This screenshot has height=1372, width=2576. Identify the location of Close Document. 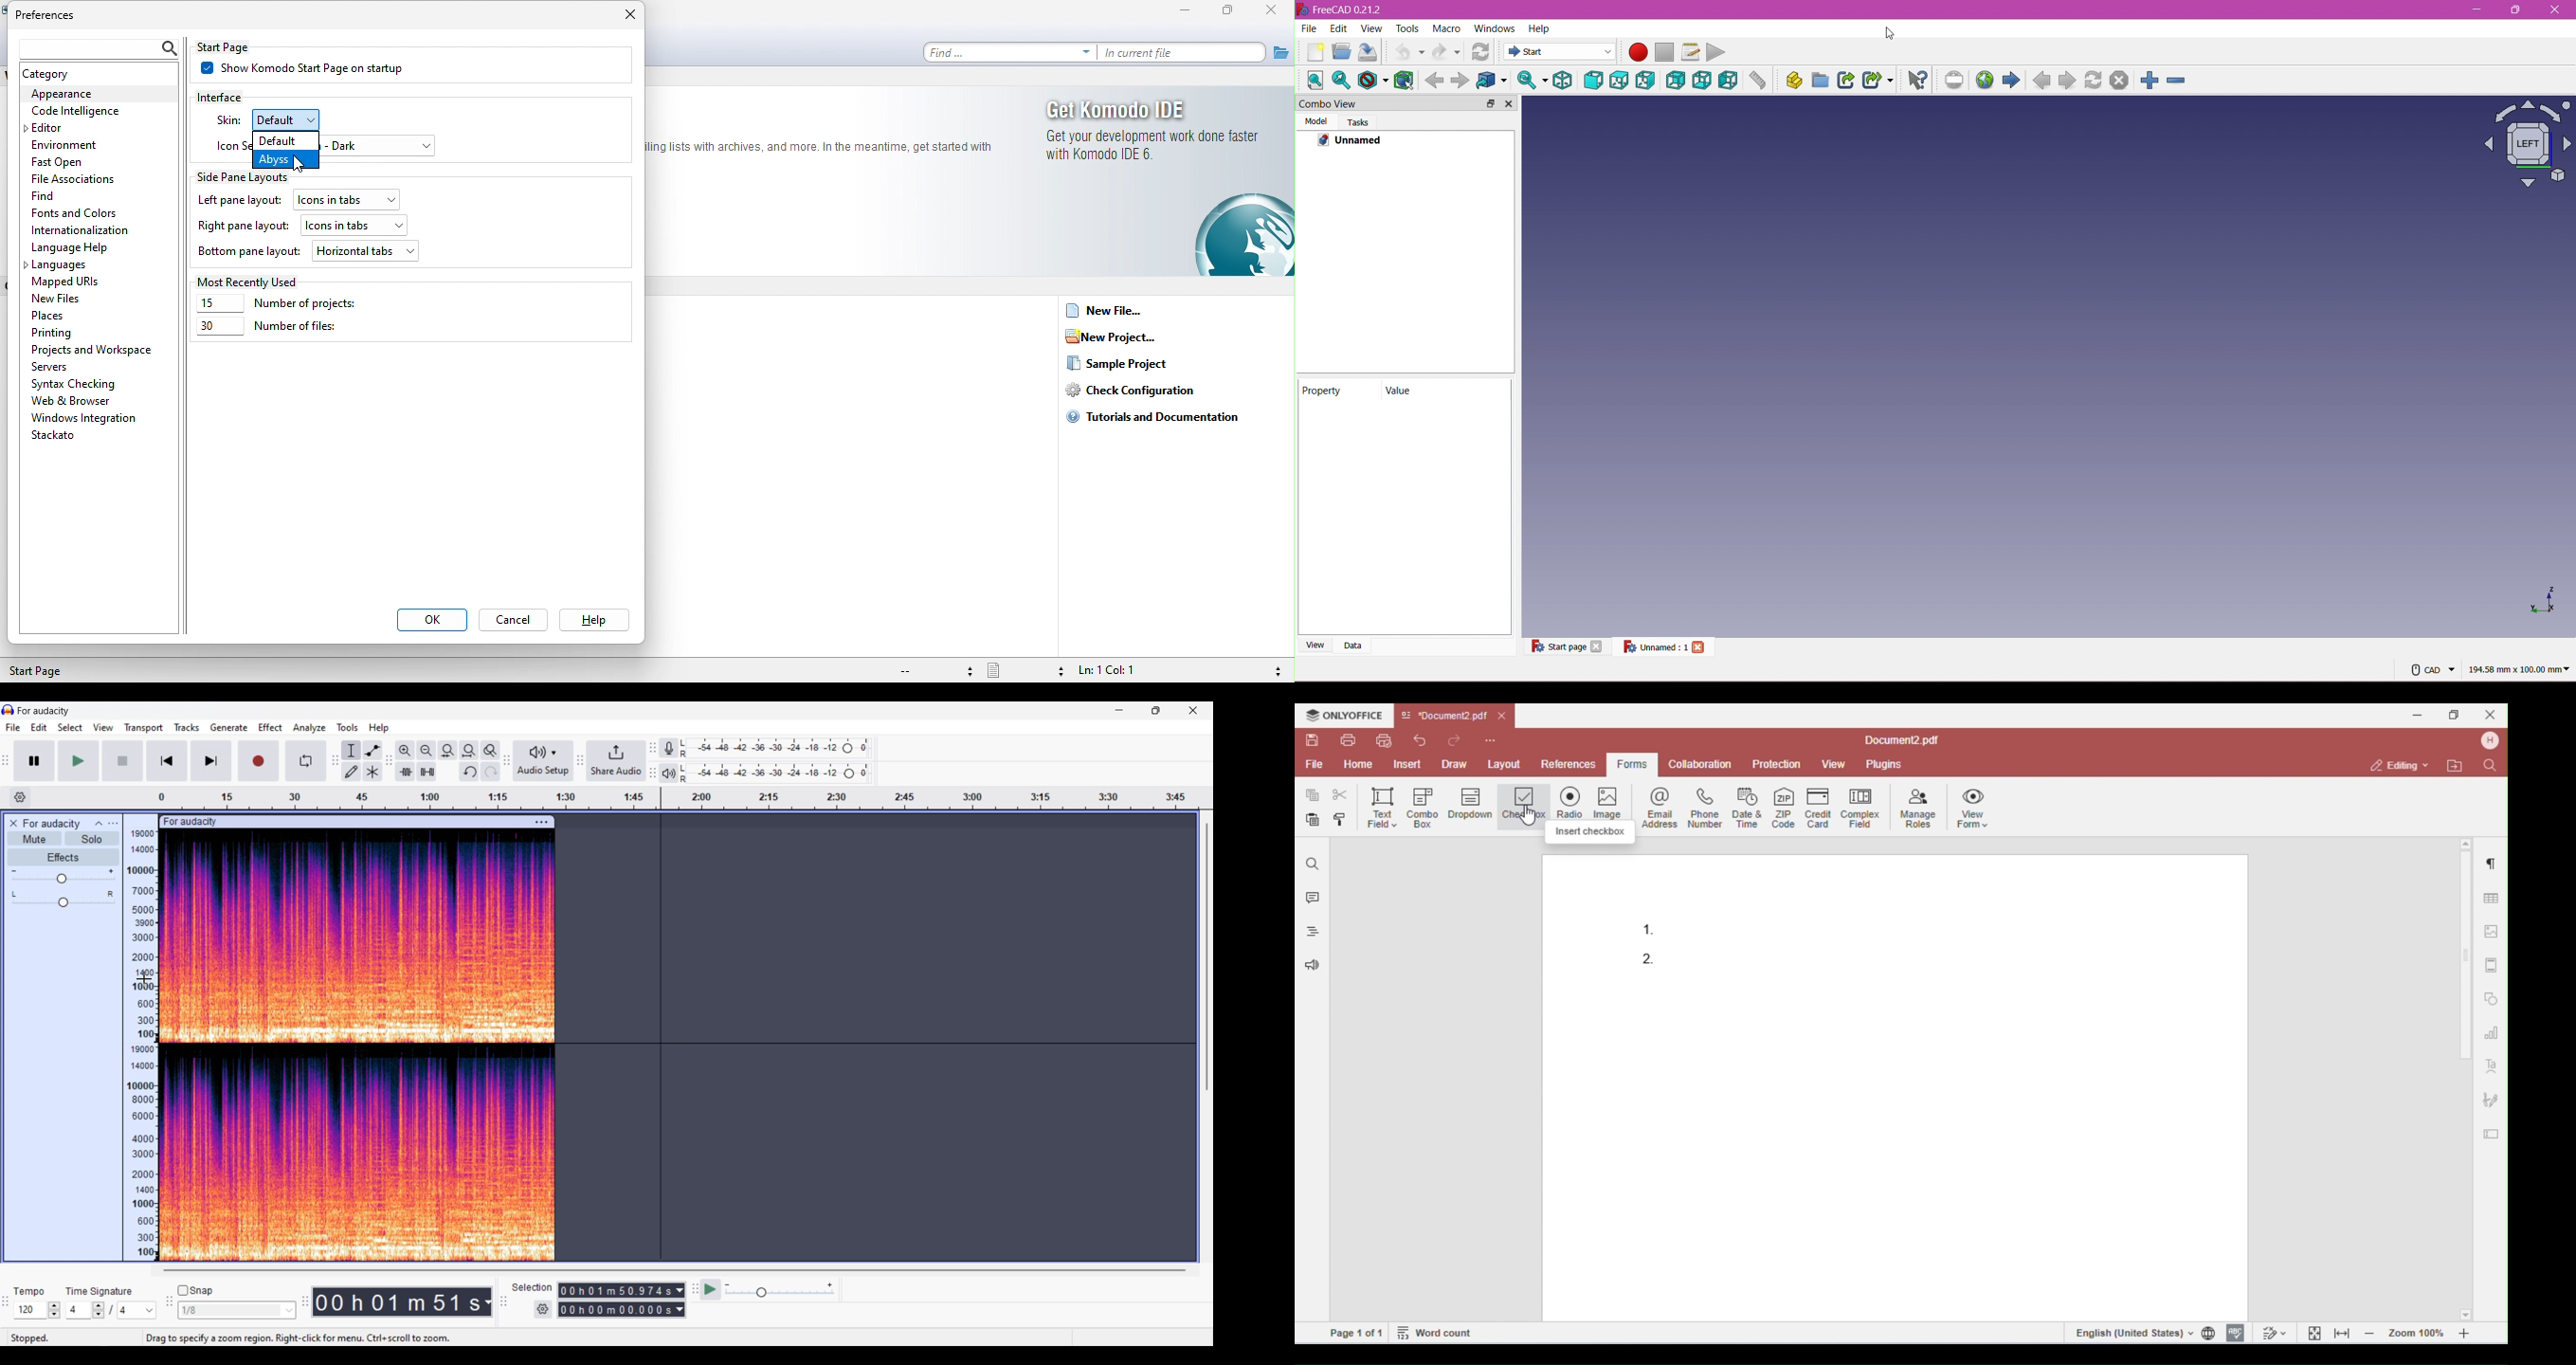
(2119, 79).